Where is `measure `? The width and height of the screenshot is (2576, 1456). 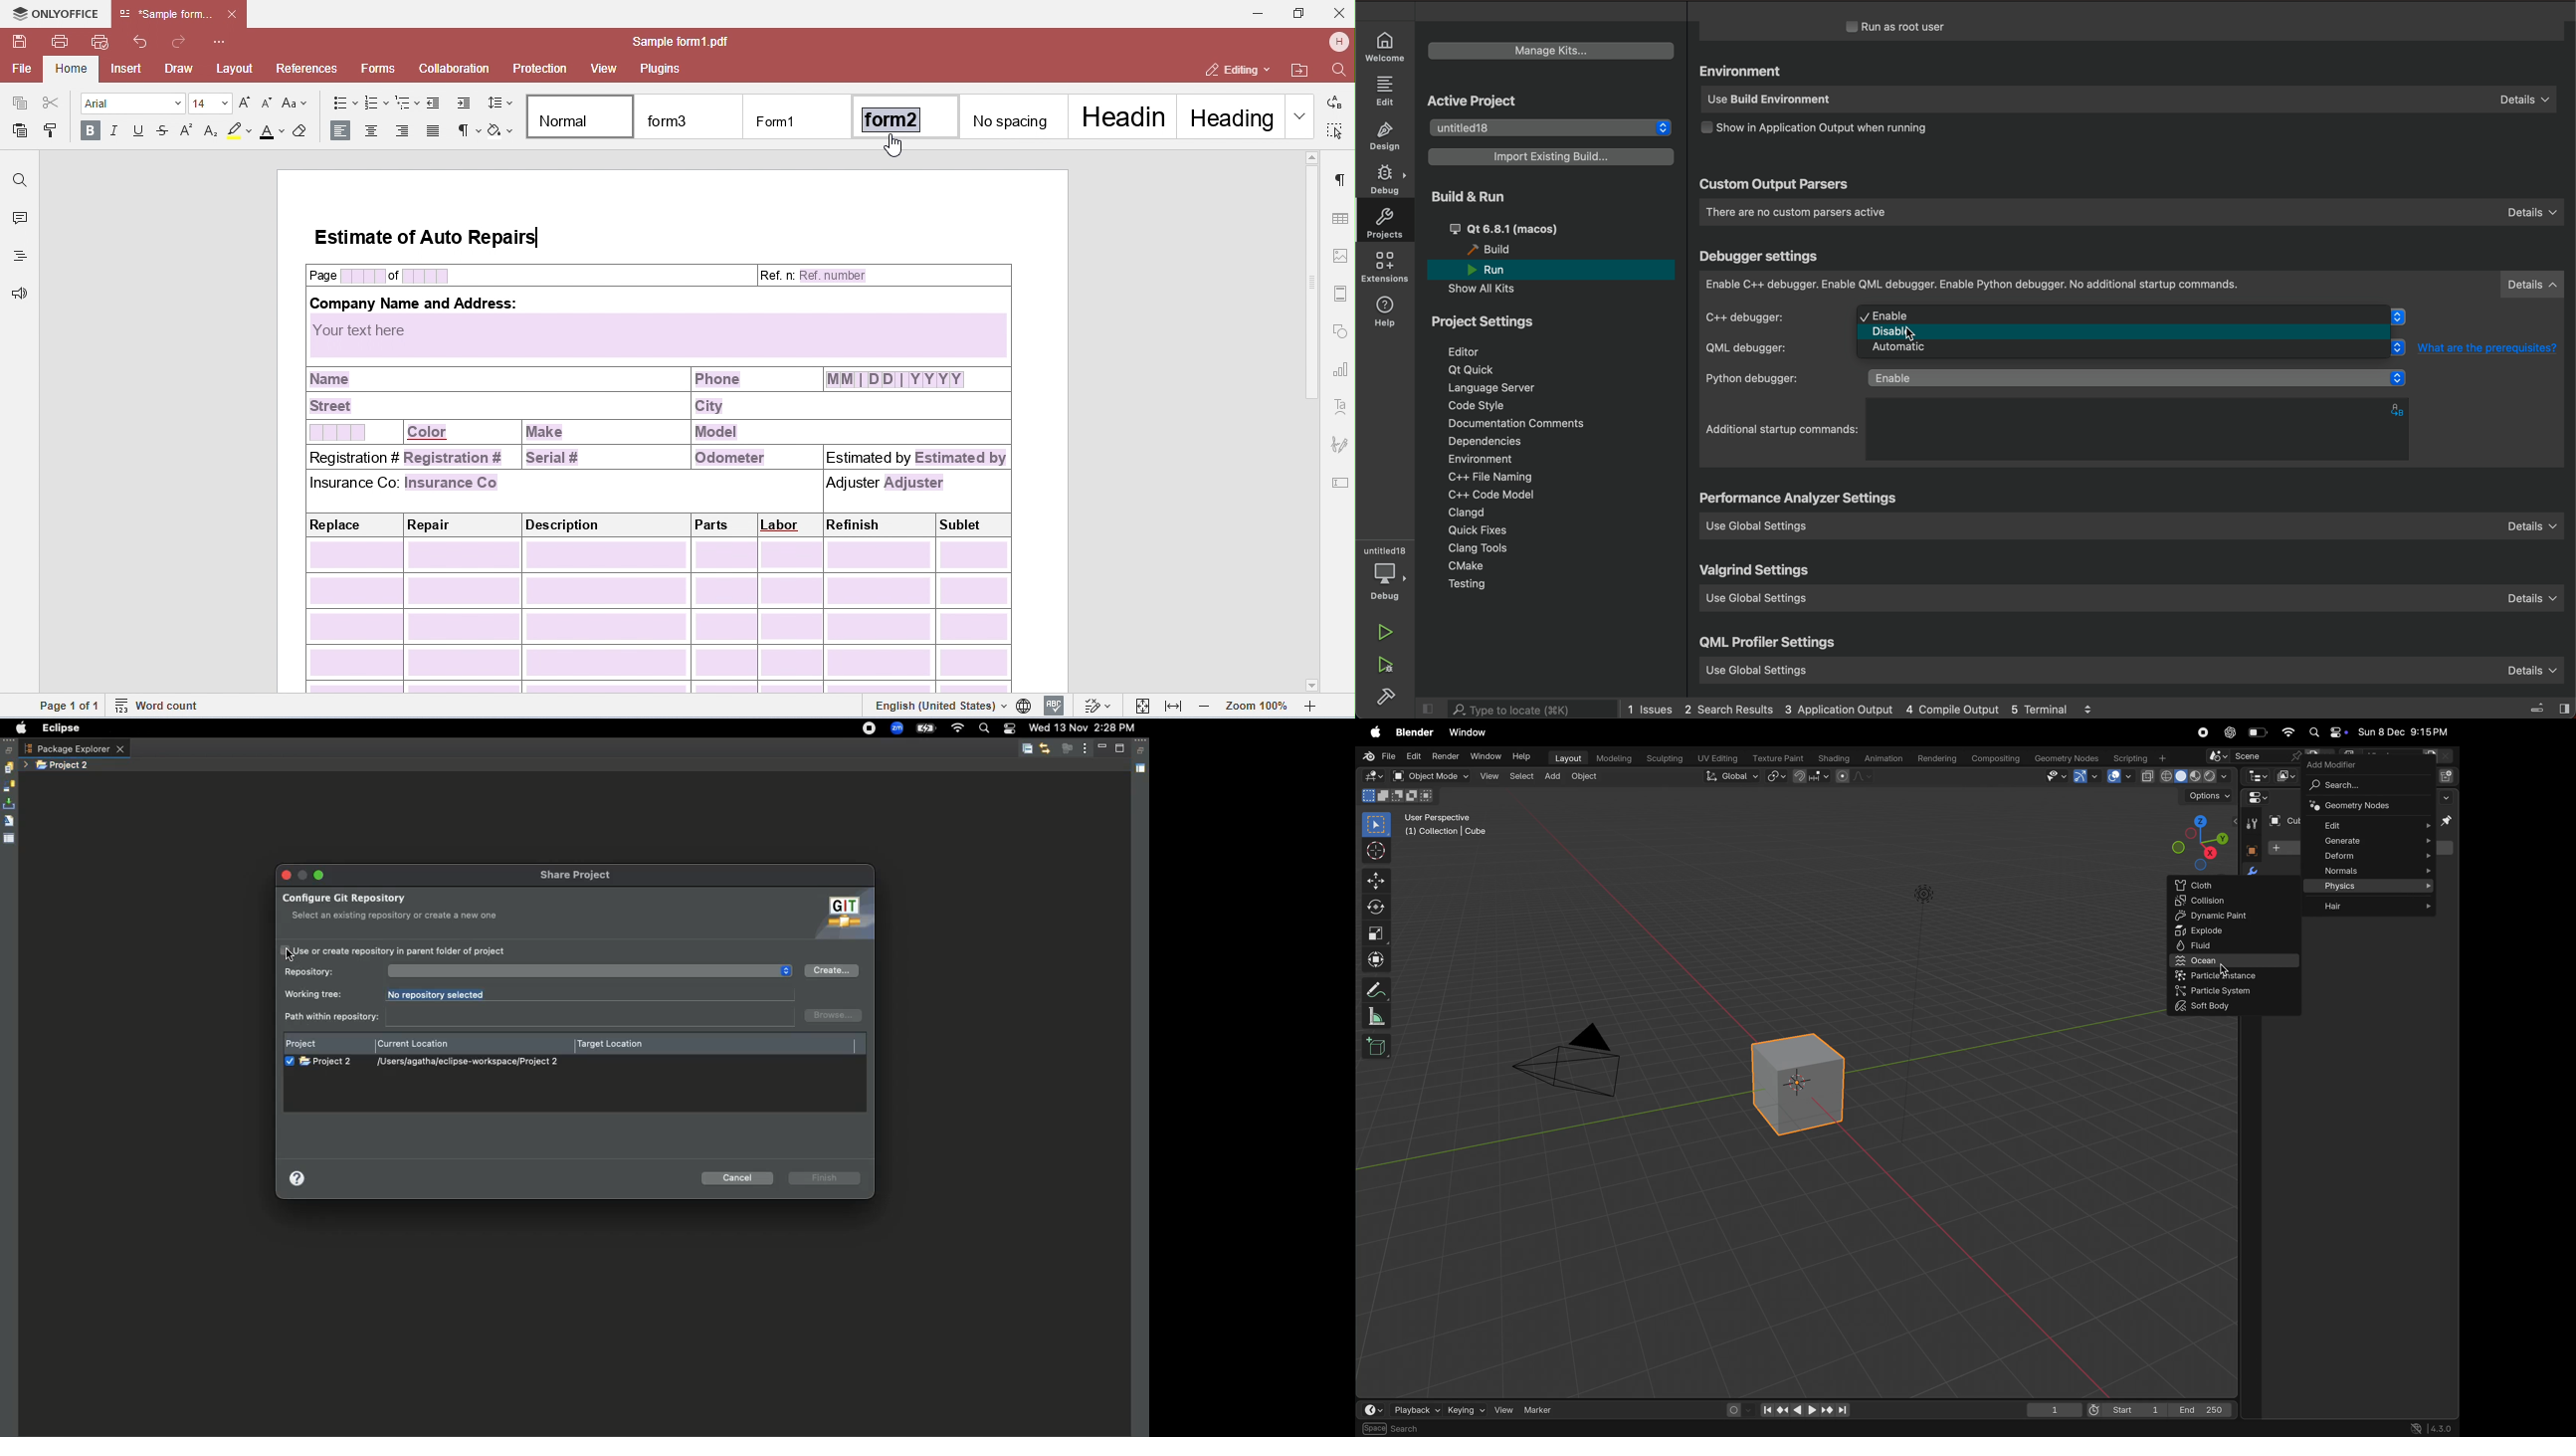 measure  is located at coordinates (1376, 1018).